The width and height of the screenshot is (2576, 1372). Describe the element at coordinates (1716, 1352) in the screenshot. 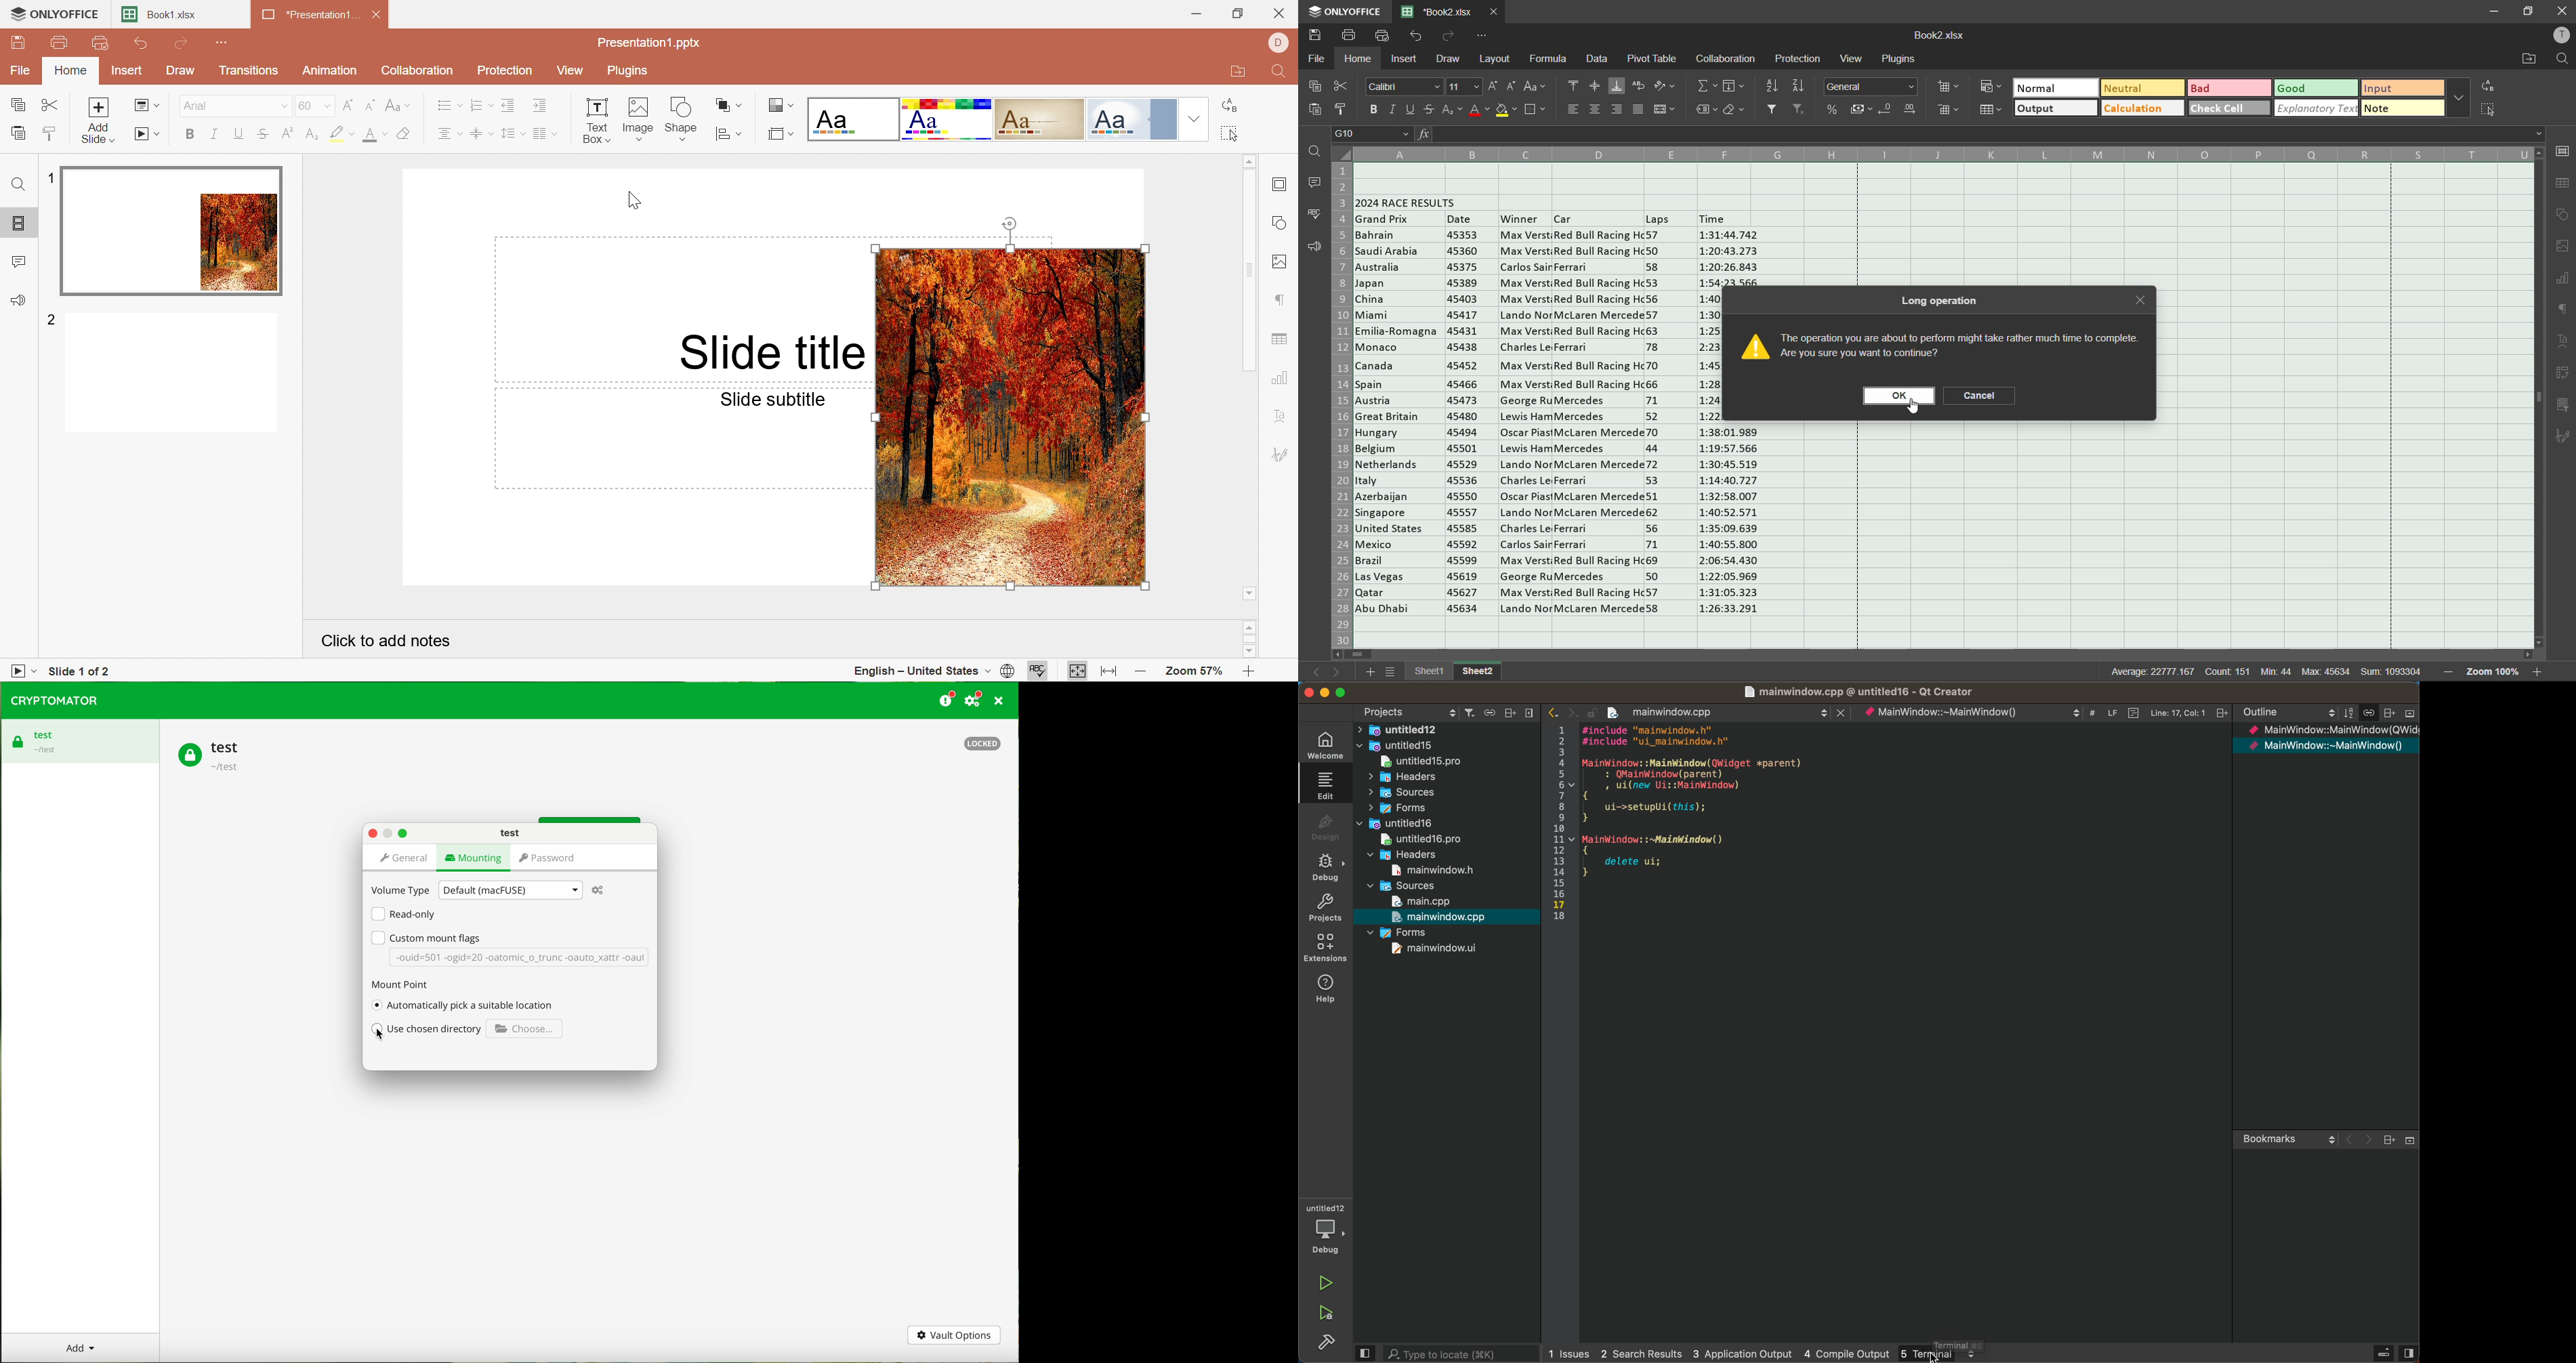

I see `logs` at that location.